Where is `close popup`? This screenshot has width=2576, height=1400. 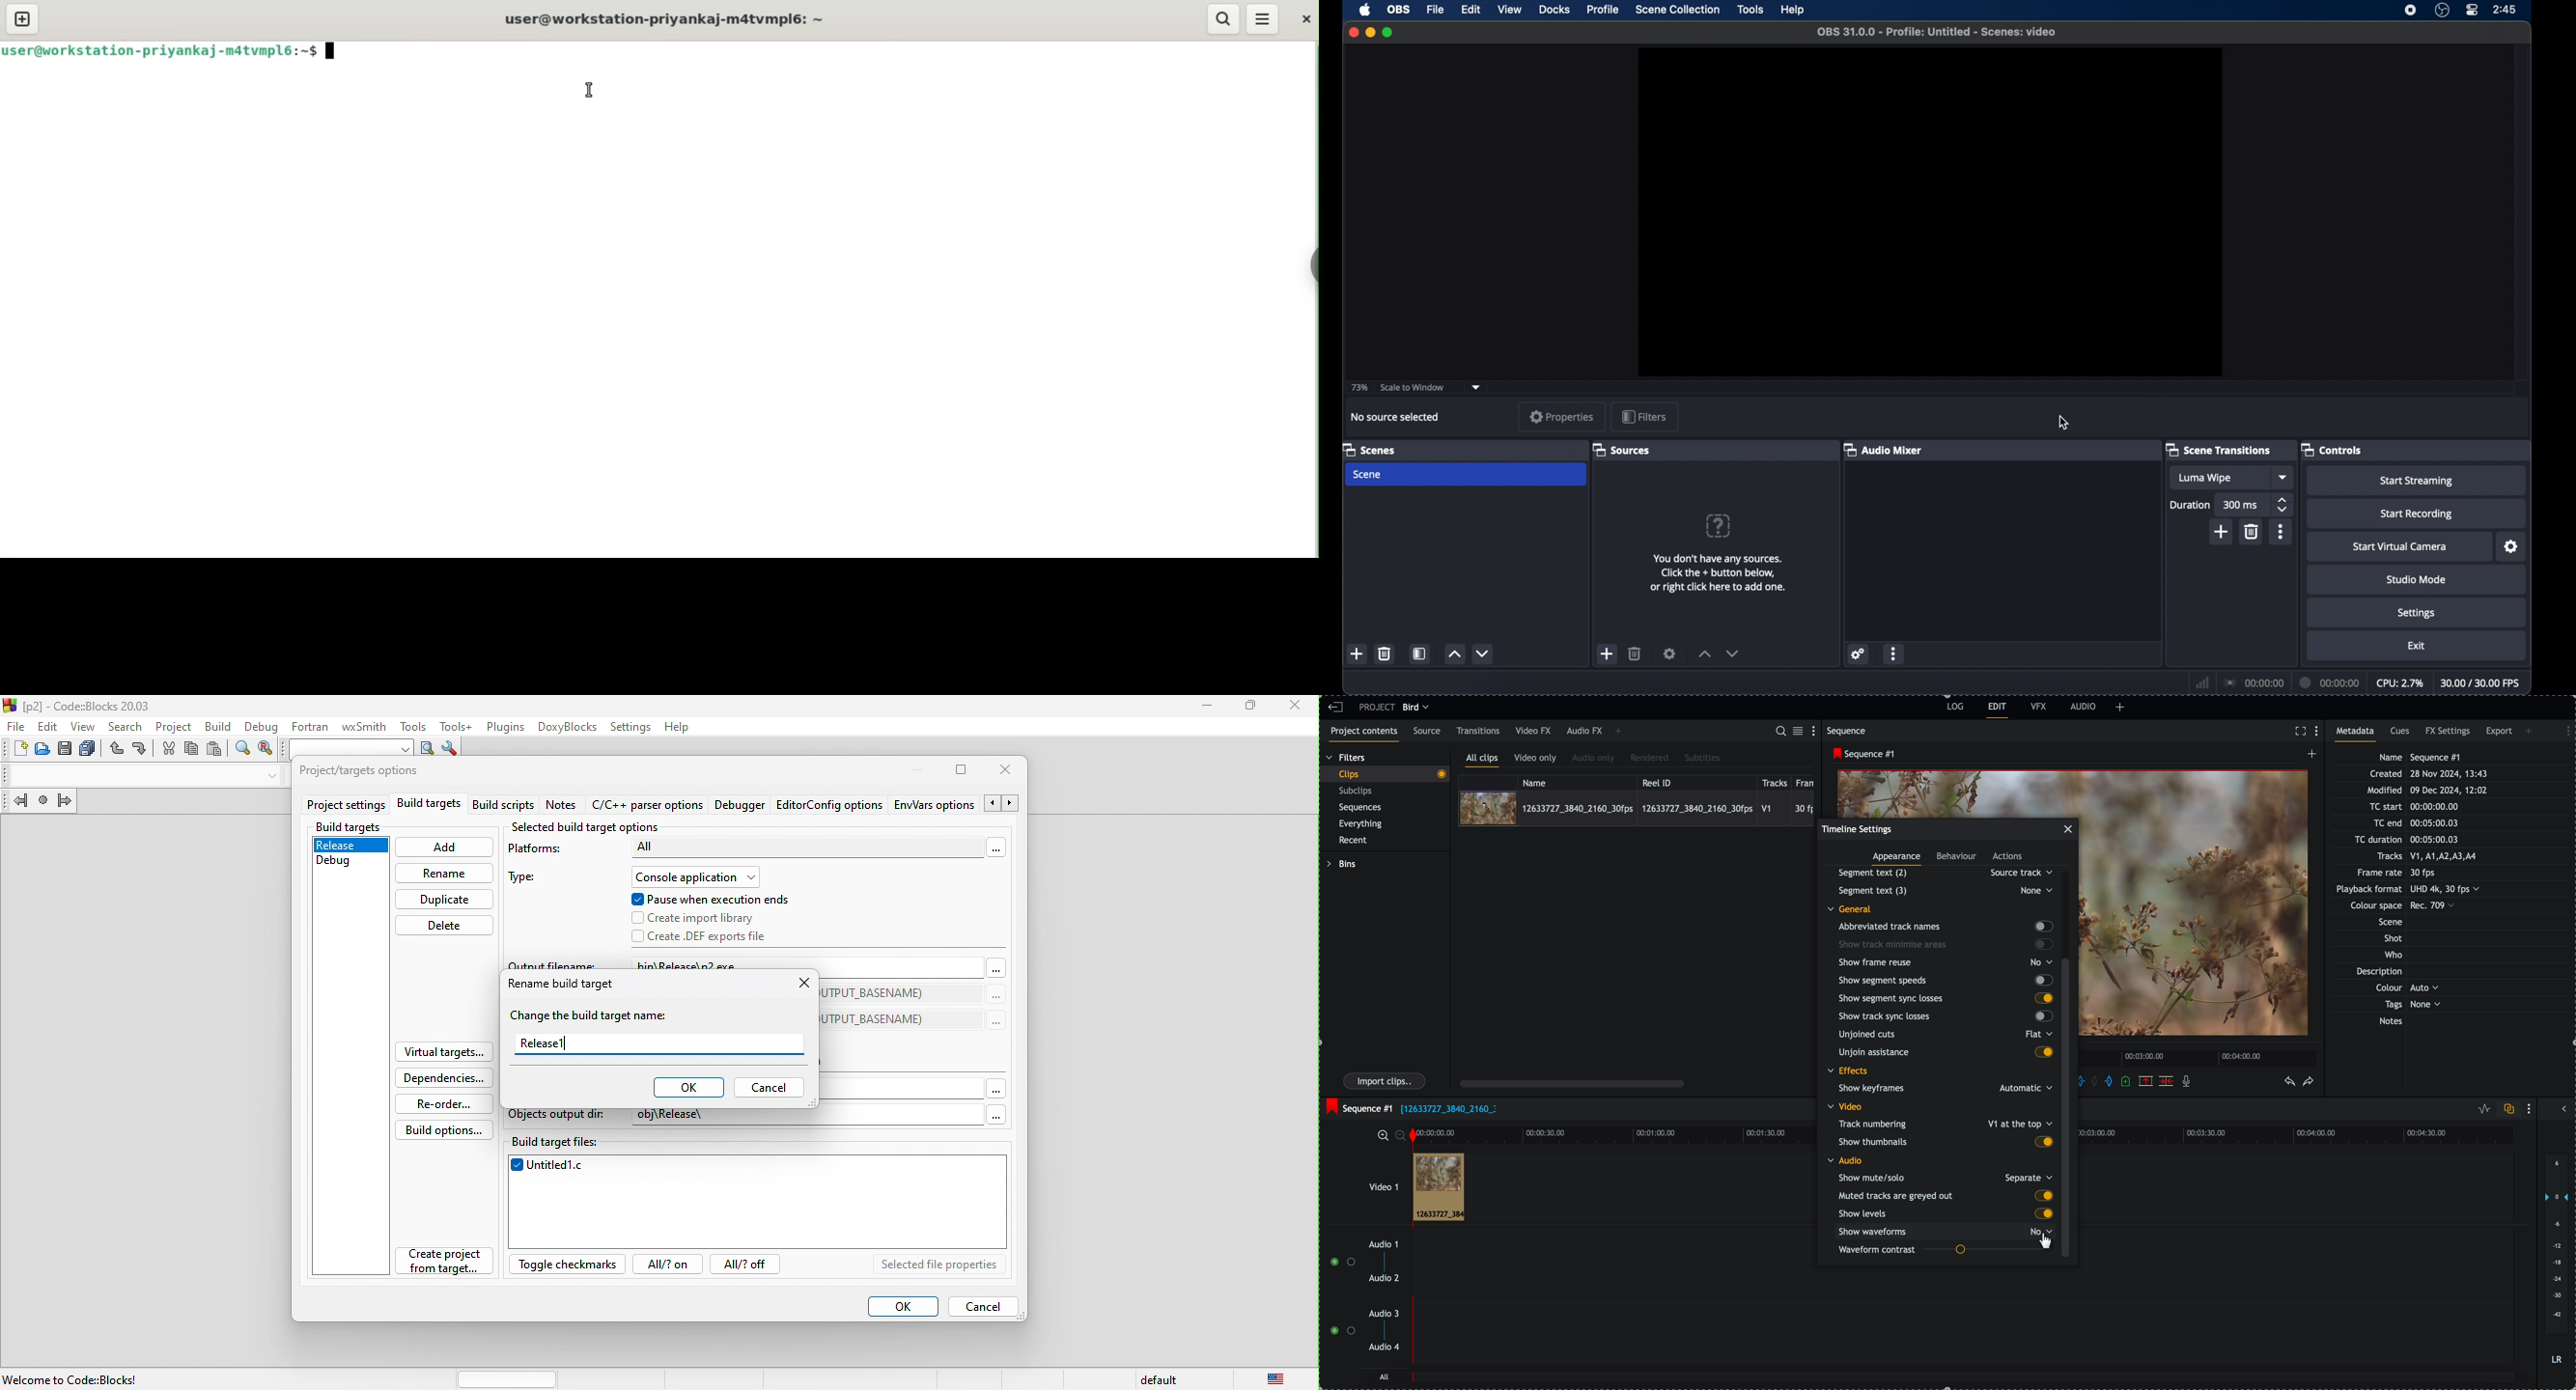
close popup is located at coordinates (2068, 829).